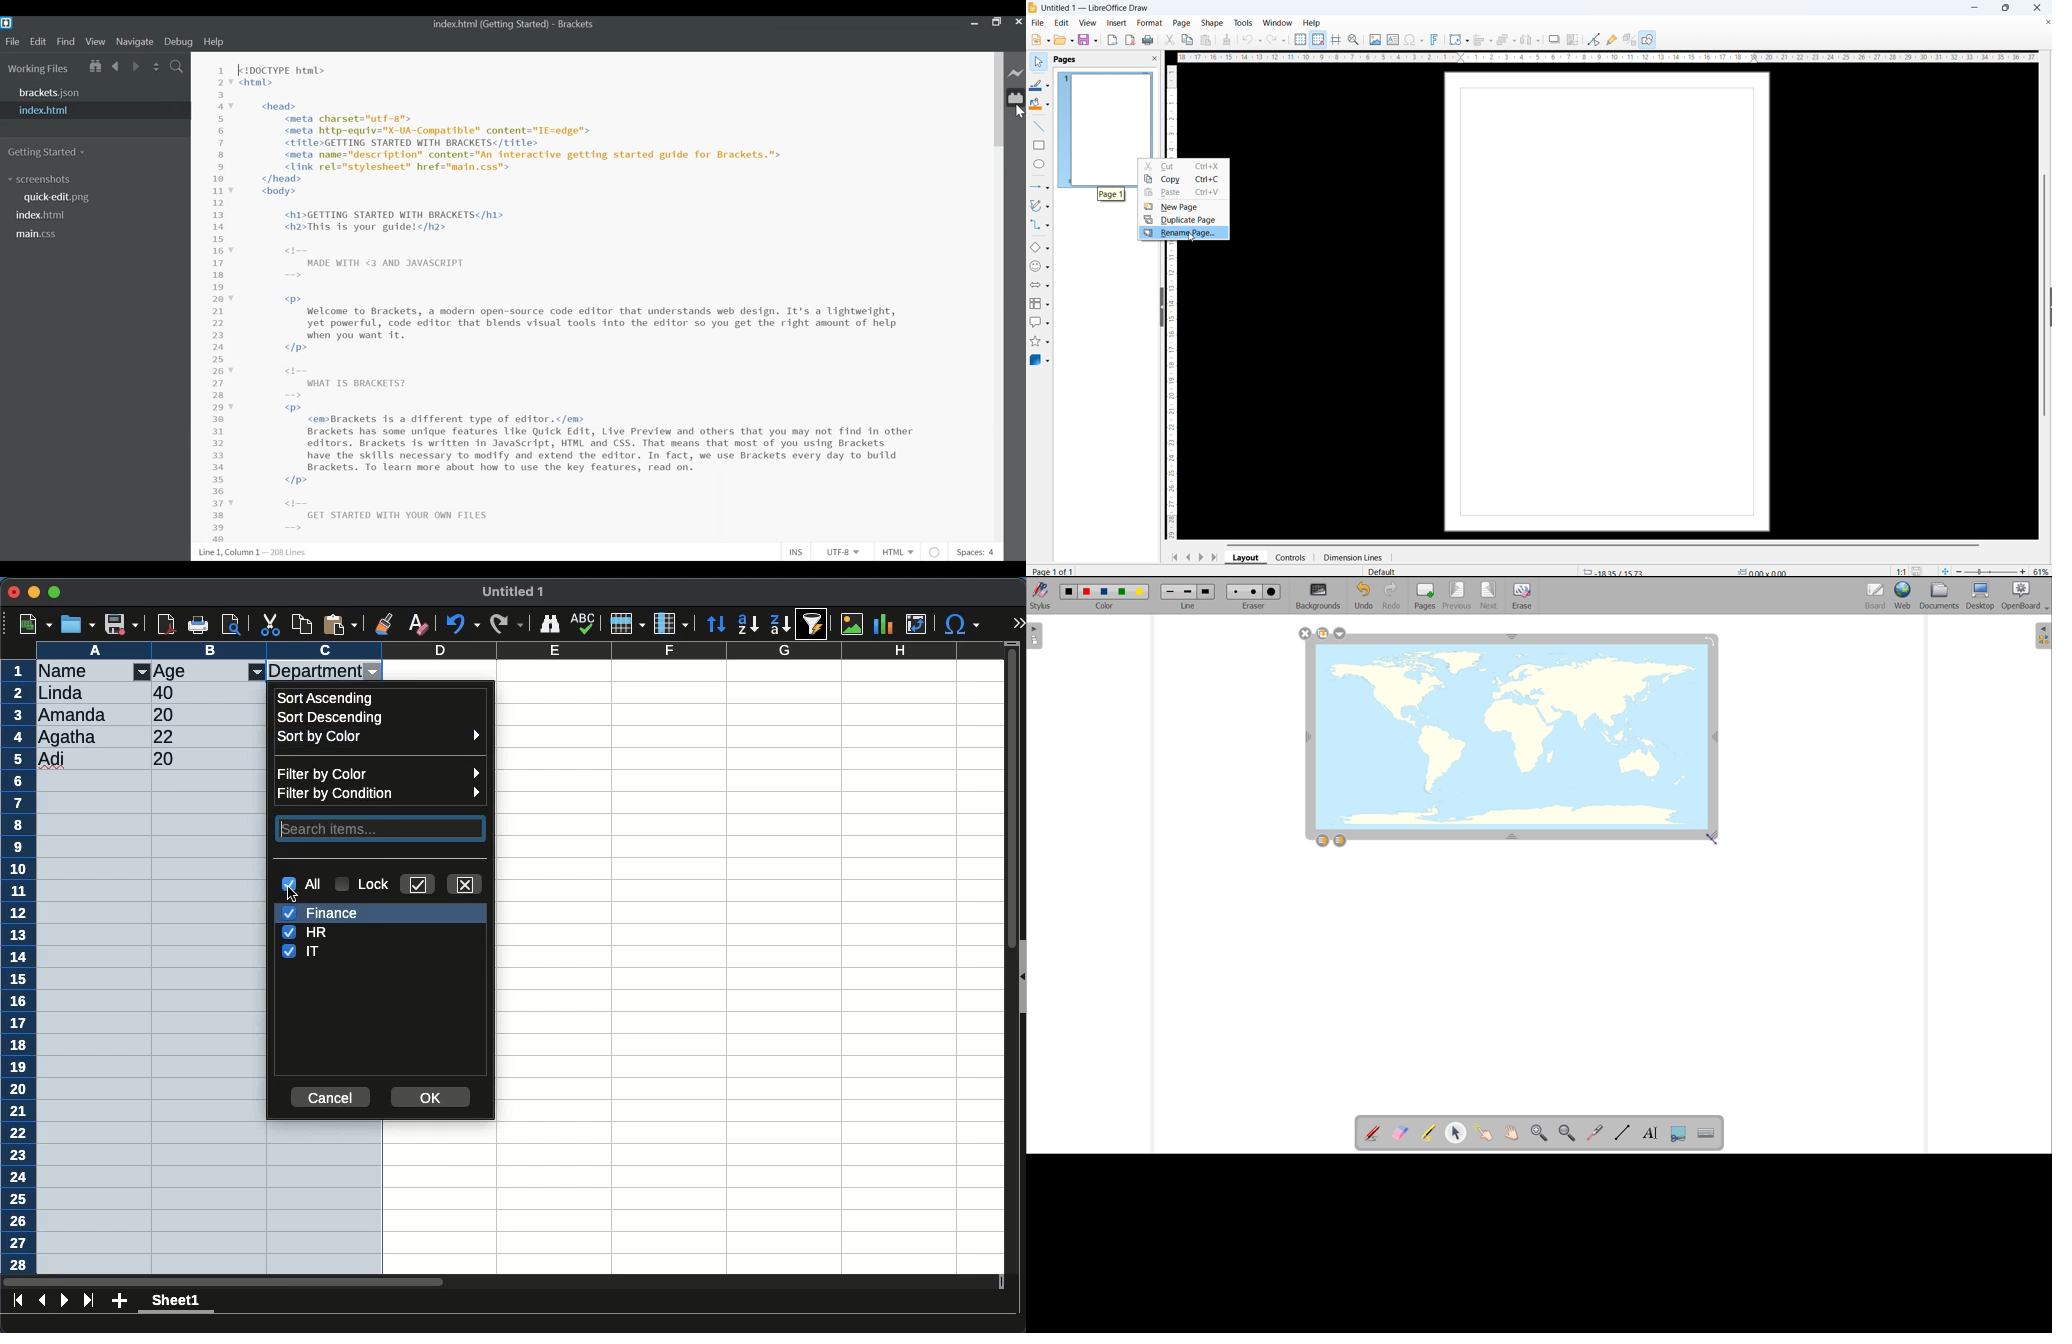 This screenshot has width=2072, height=1344. Describe the element at coordinates (164, 693) in the screenshot. I see `40` at that location.